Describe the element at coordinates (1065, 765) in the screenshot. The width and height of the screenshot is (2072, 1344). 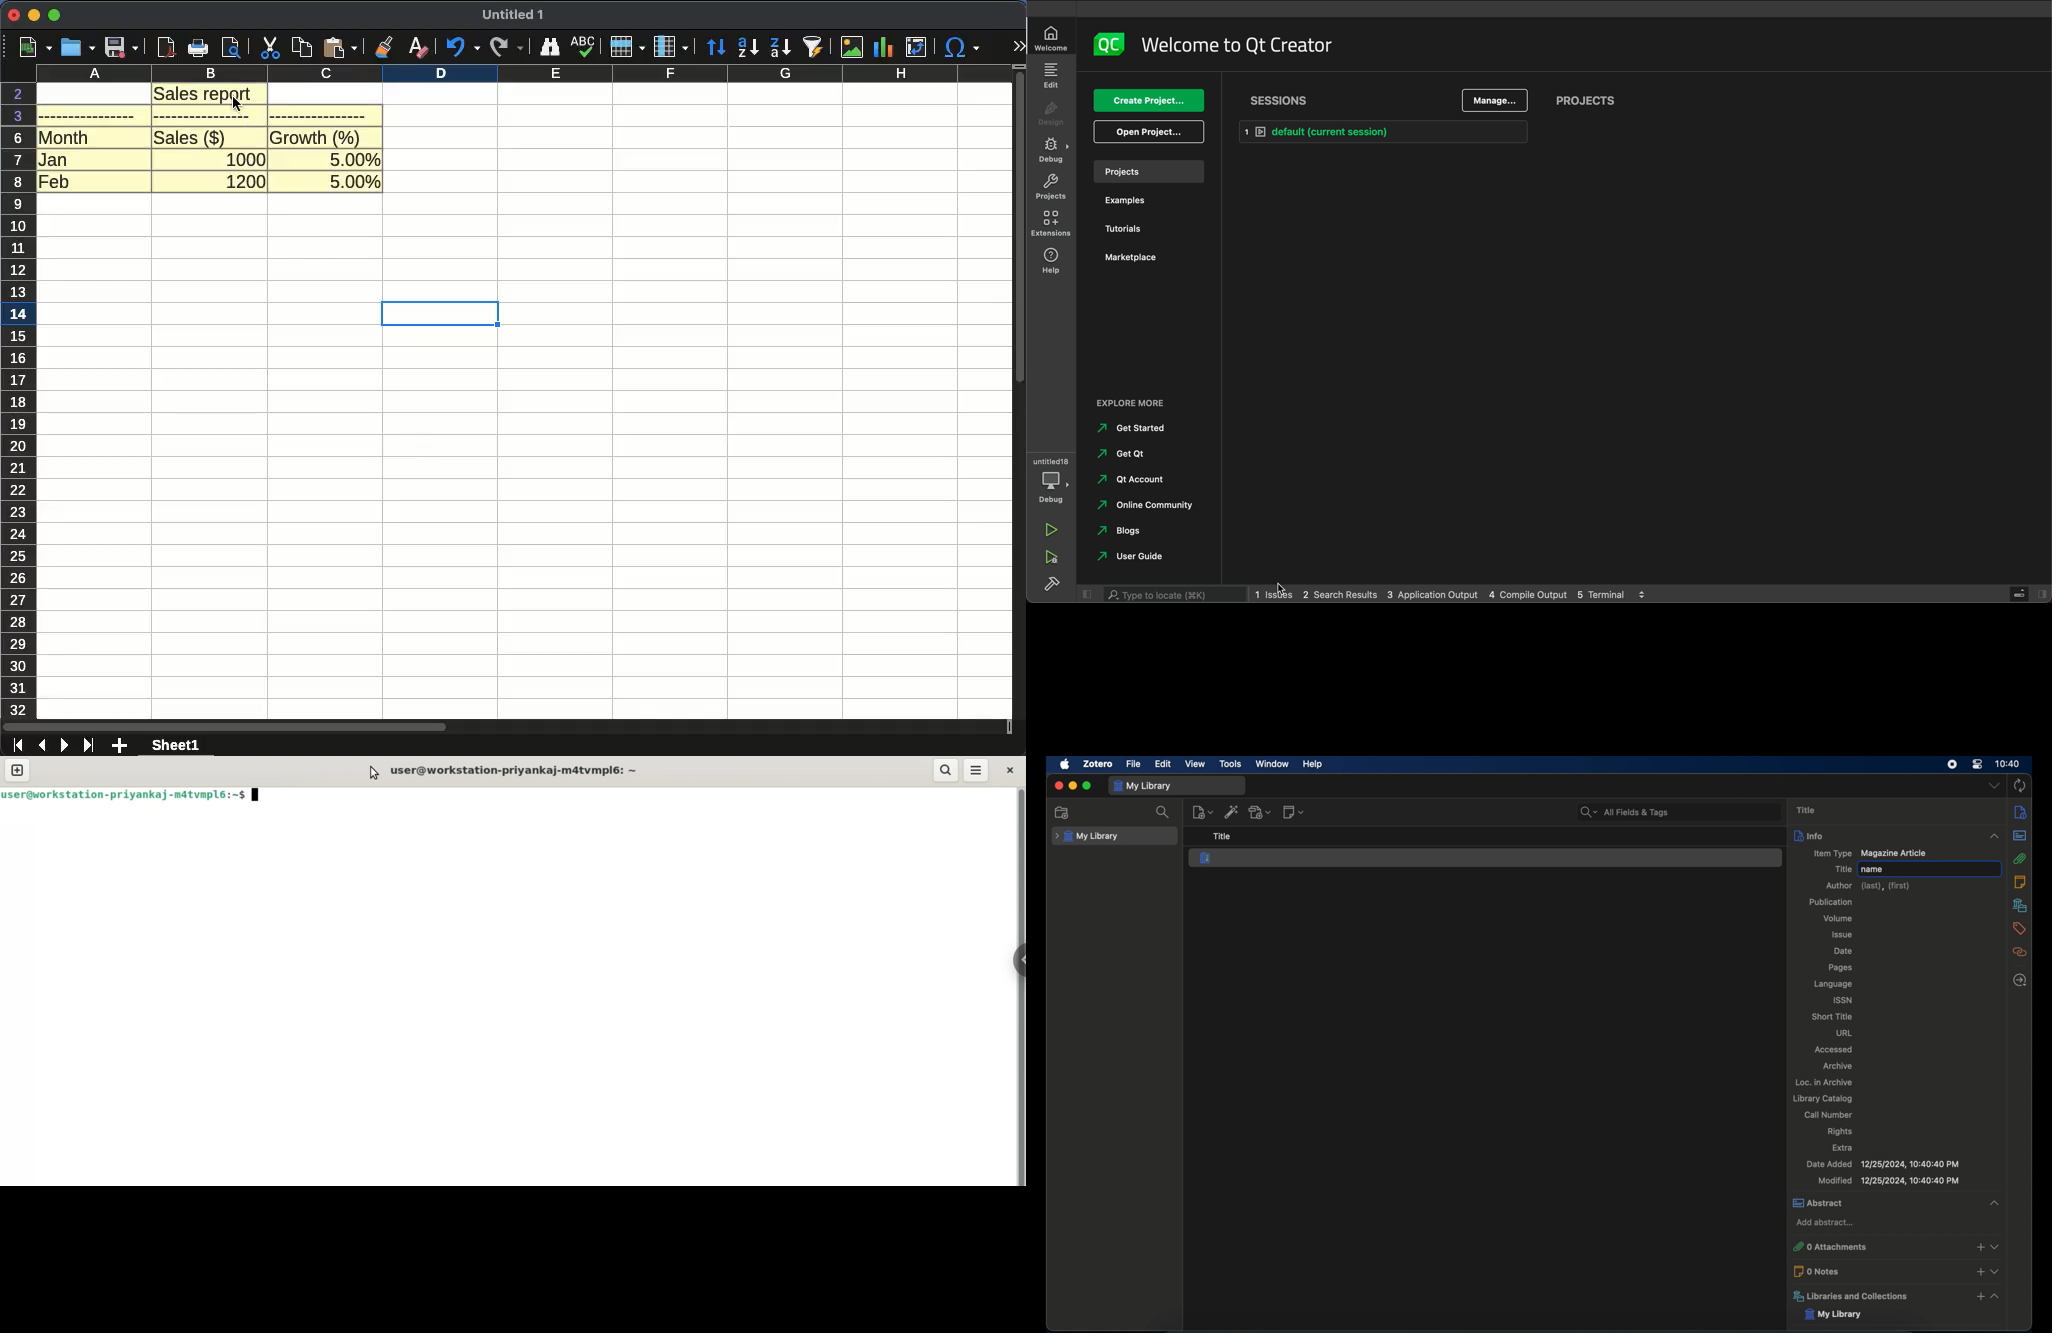
I see `apple` at that location.